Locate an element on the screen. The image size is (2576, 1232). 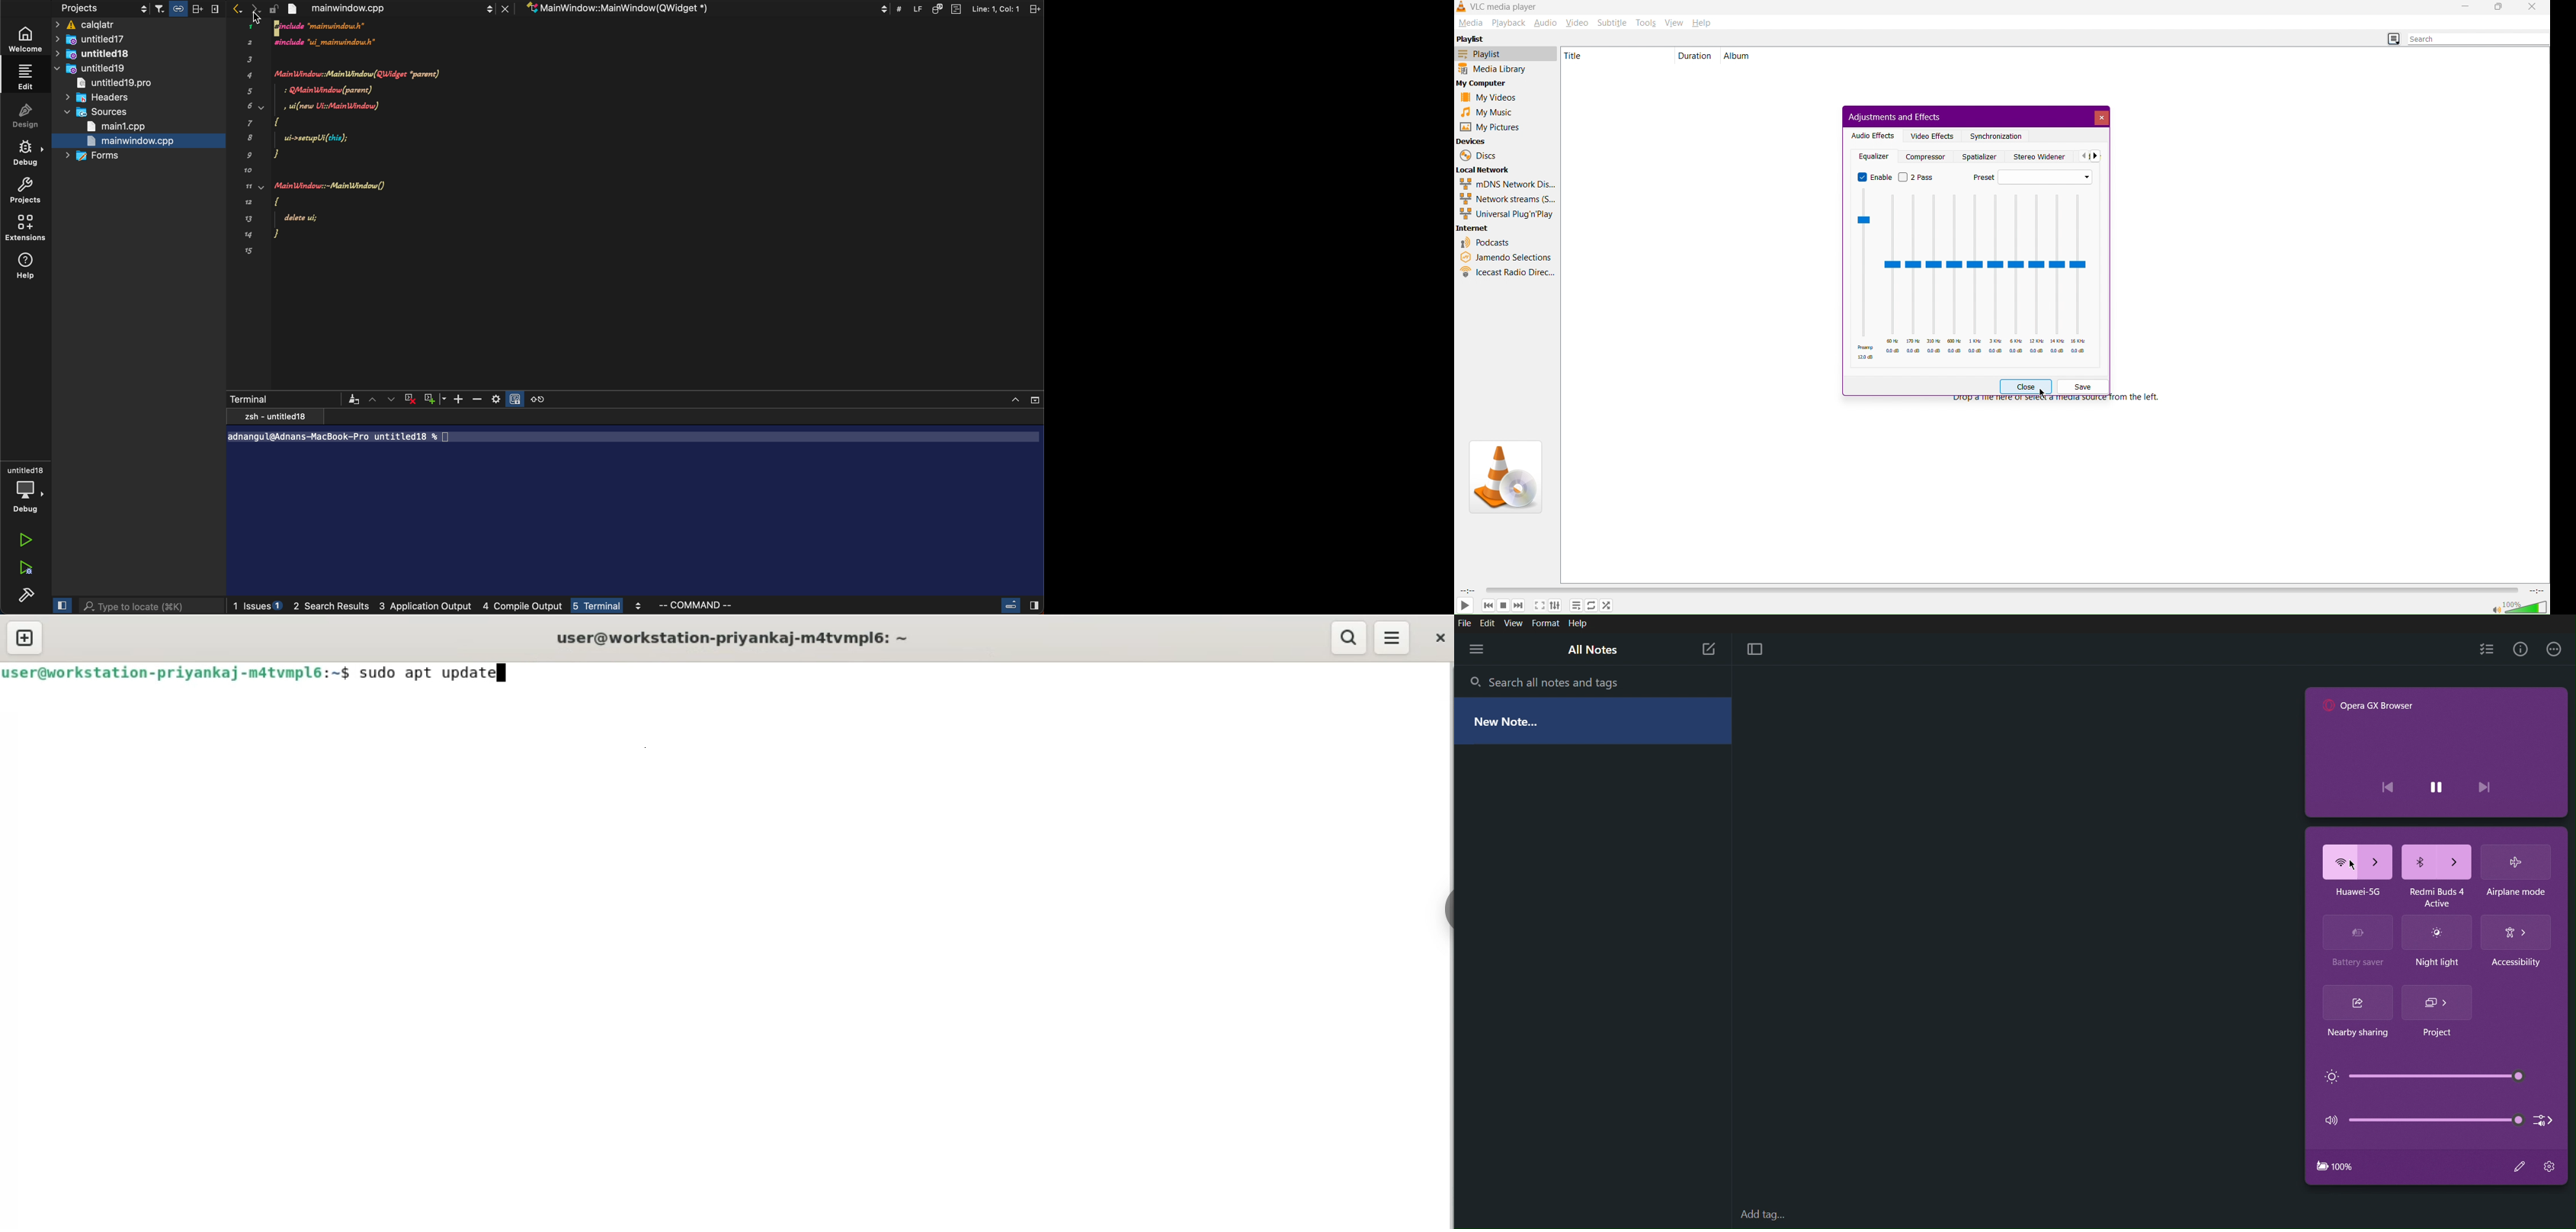
Internet is located at coordinates (2356, 861).